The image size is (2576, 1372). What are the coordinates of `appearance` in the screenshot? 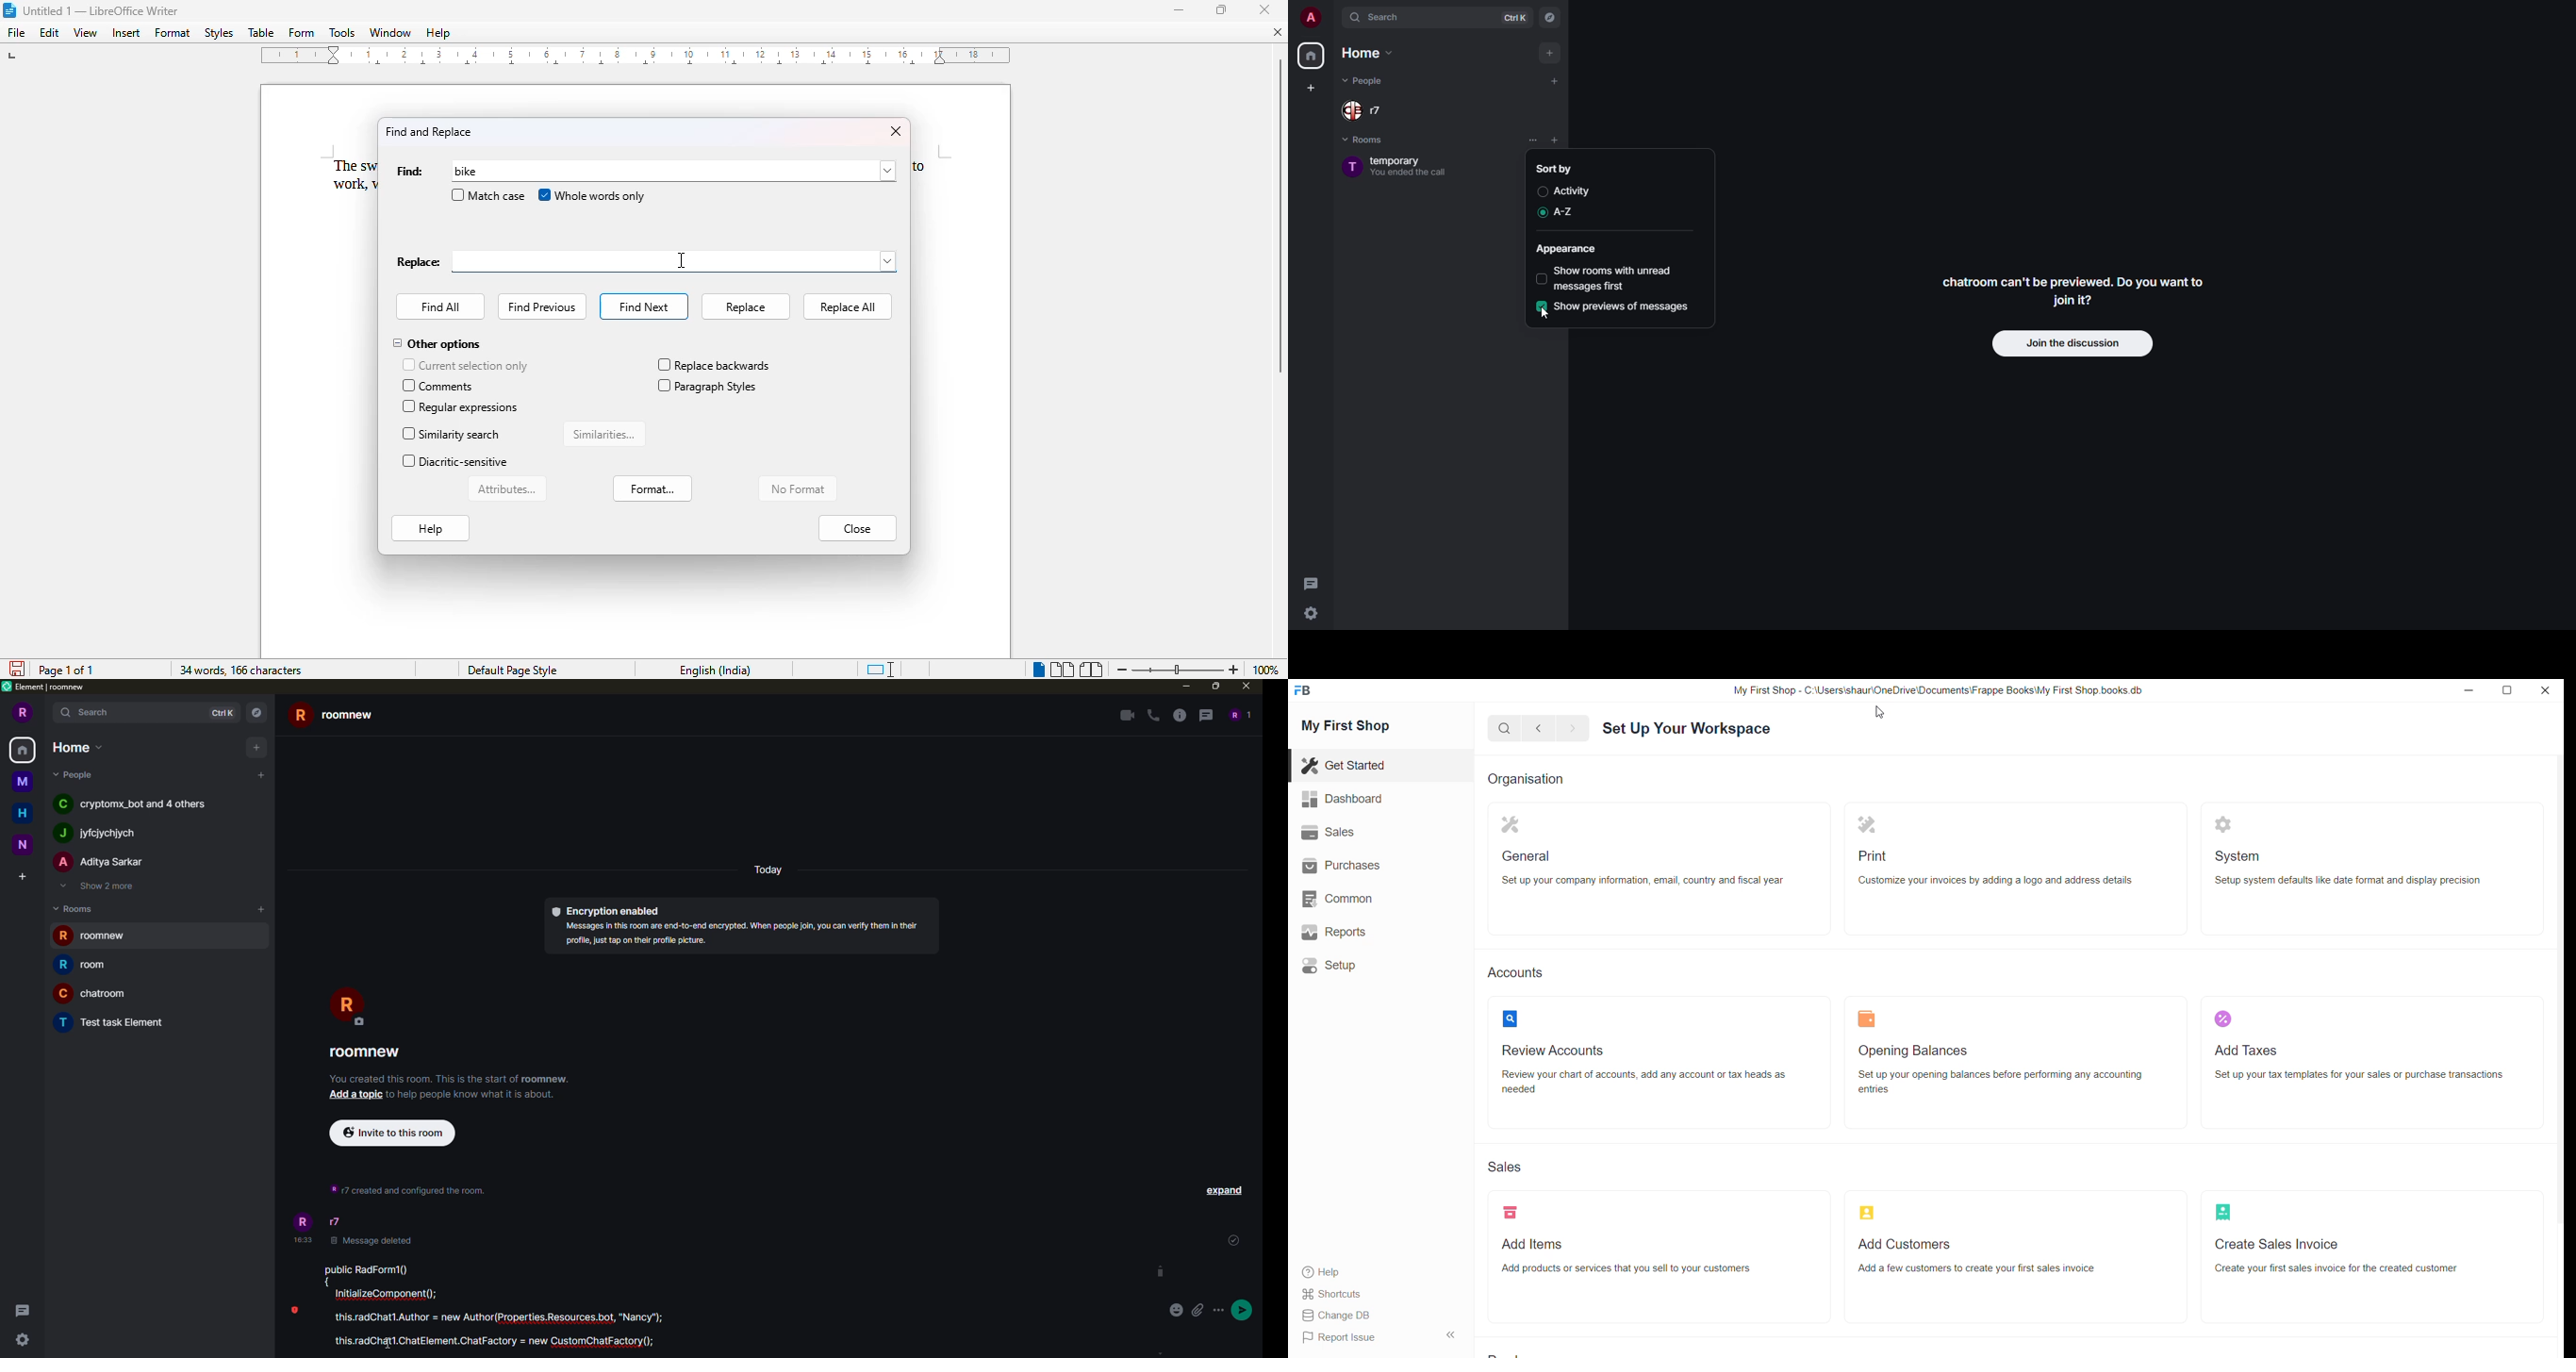 It's located at (1568, 251).